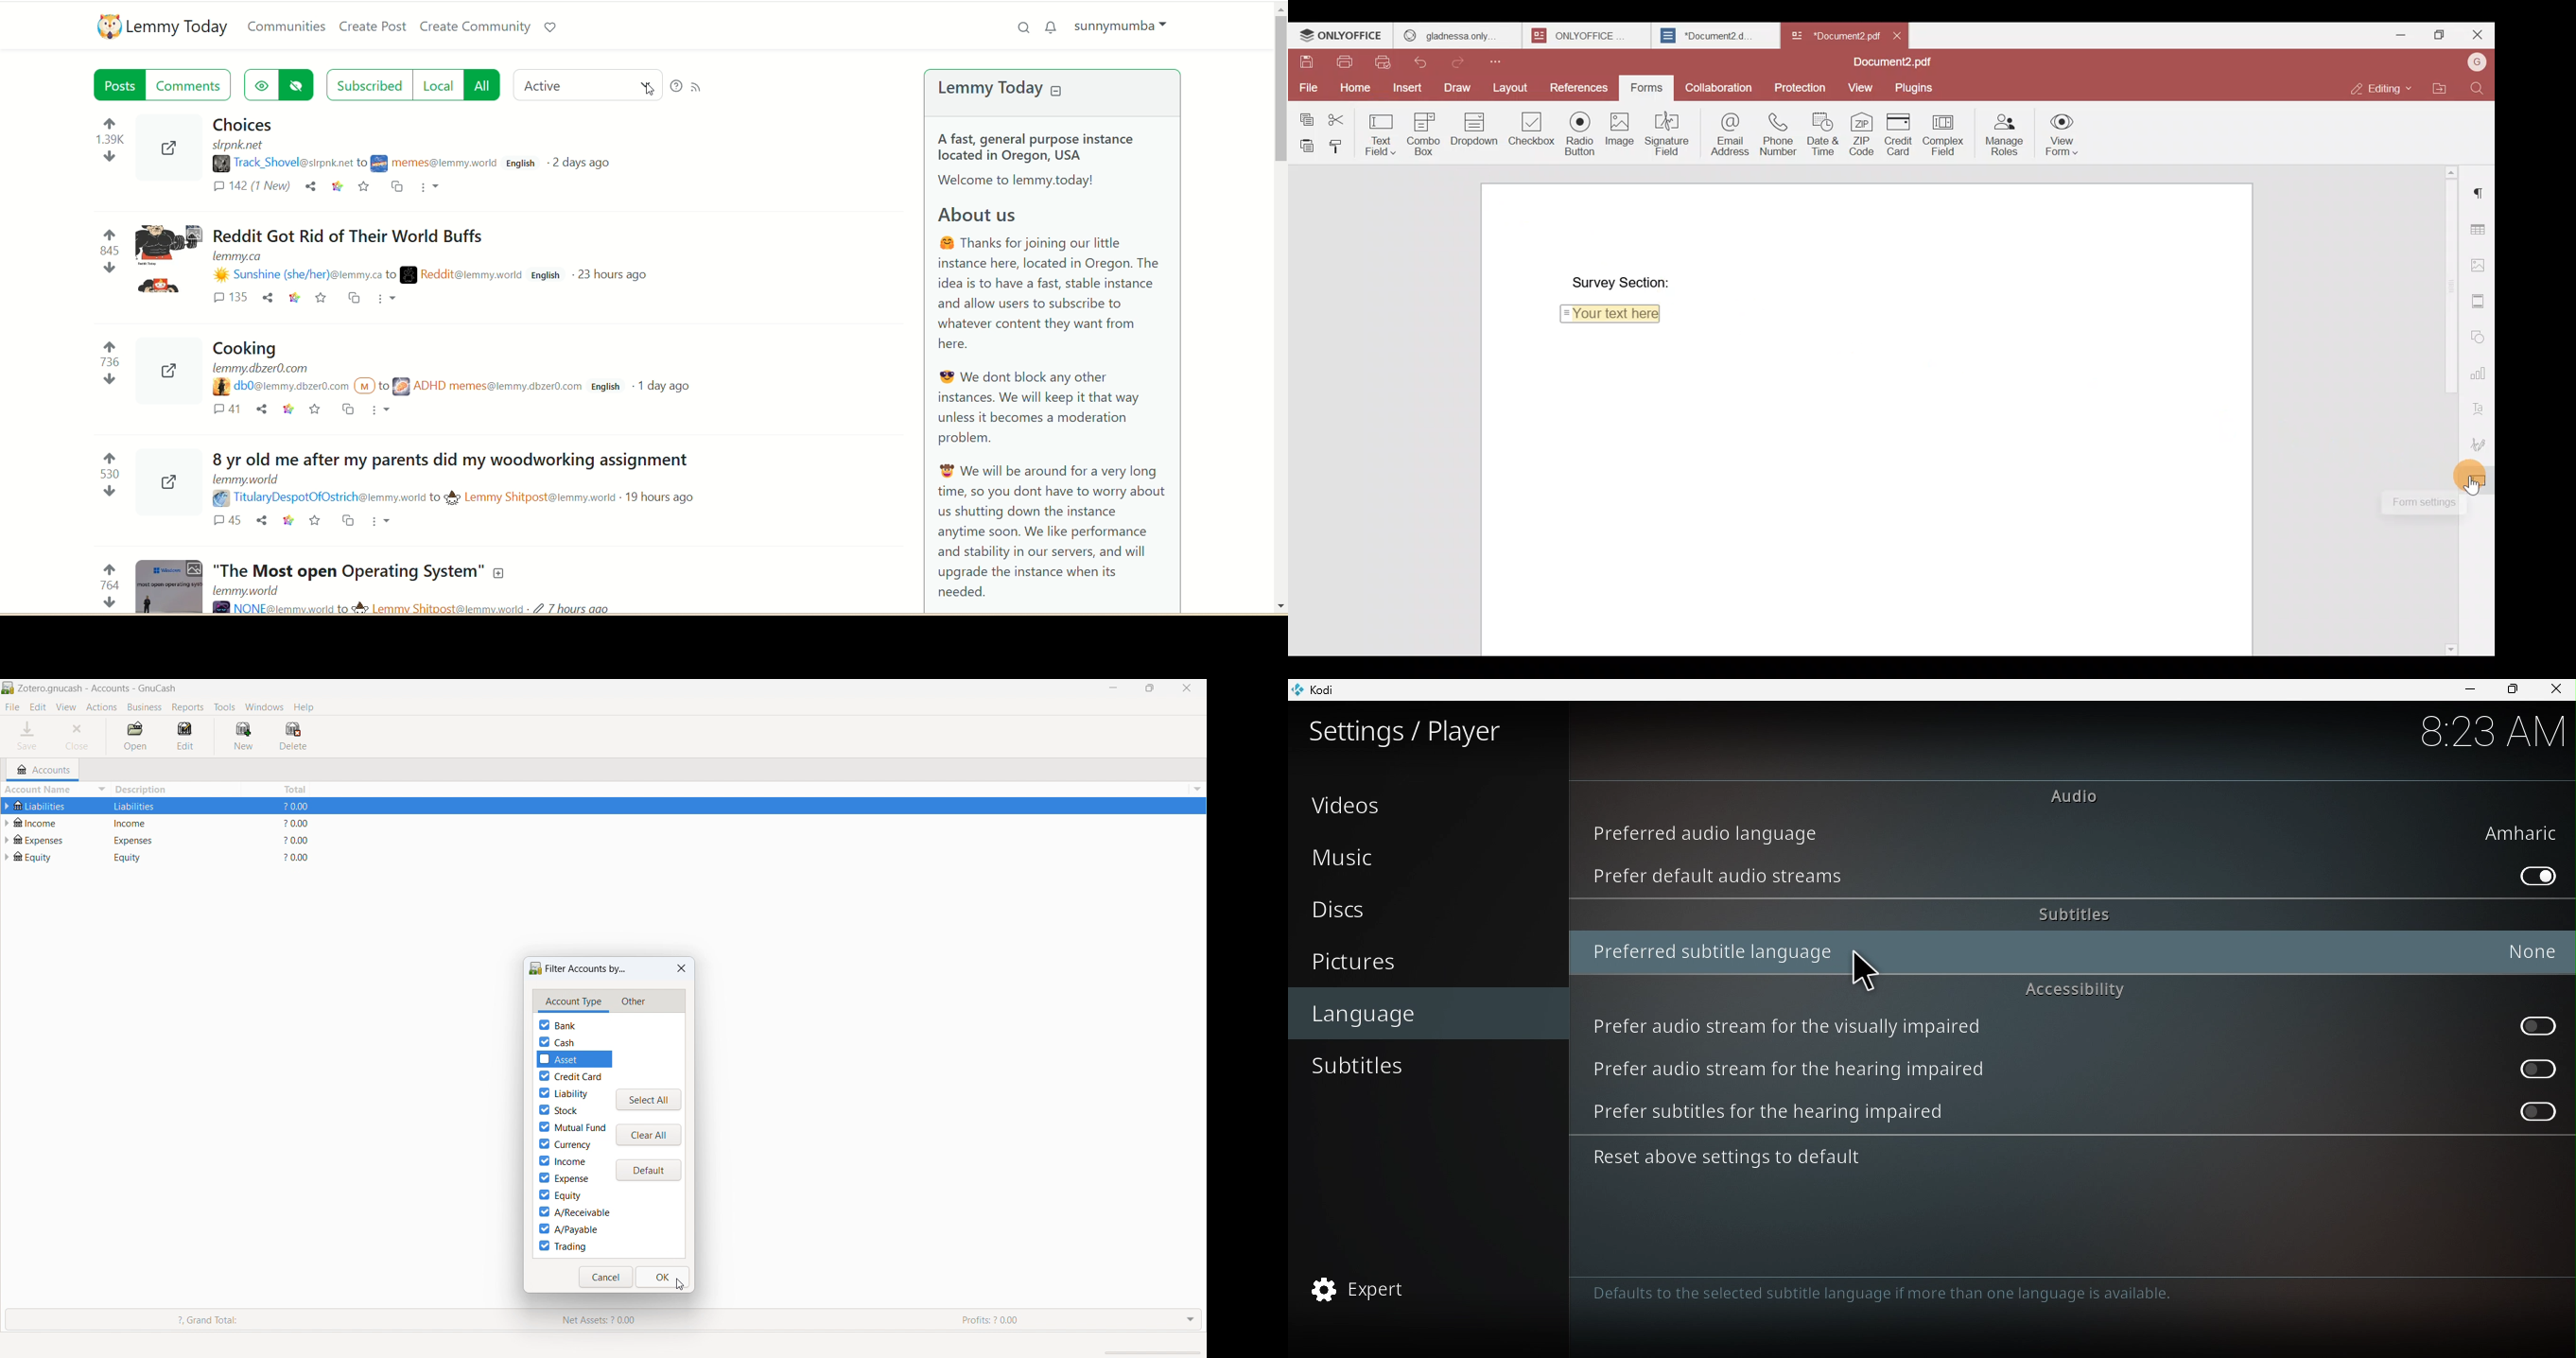 This screenshot has height=1372, width=2576. What do you see at coordinates (1670, 133) in the screenshot?
I see `Signature field` at bounding box center [1670, 133].